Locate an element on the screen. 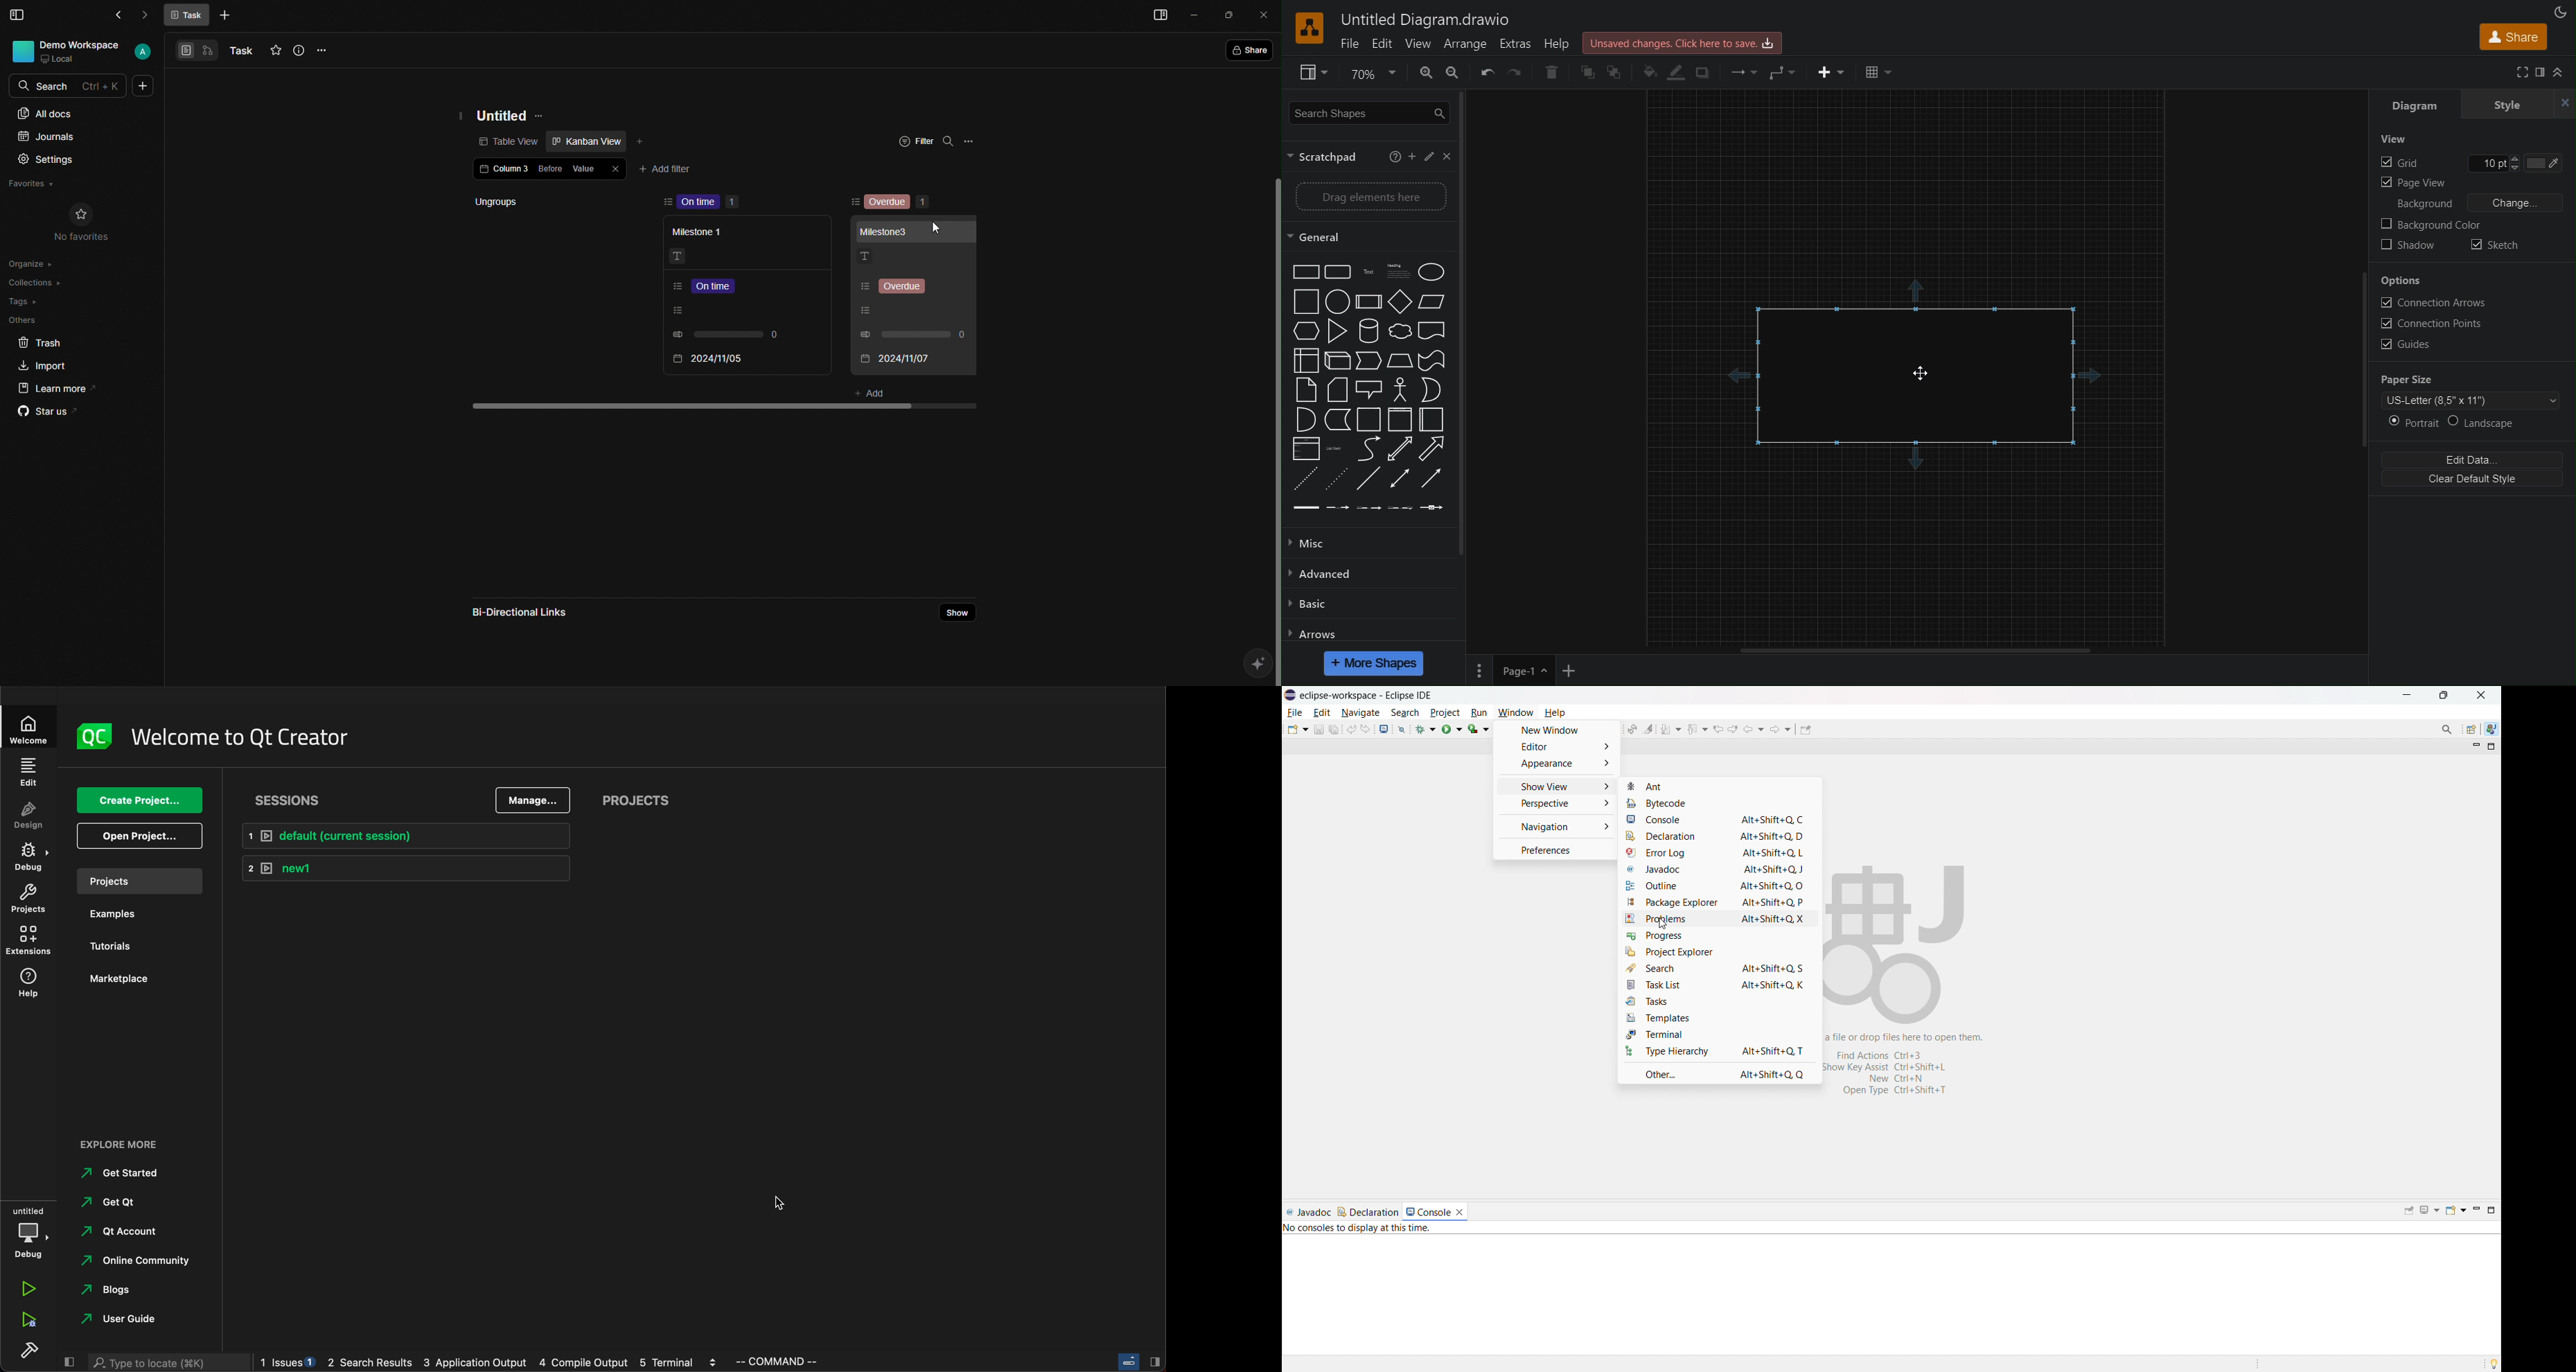 This screenshot has width=2576, height=1372. Scrollbar is located at coordinates (2361, 360).